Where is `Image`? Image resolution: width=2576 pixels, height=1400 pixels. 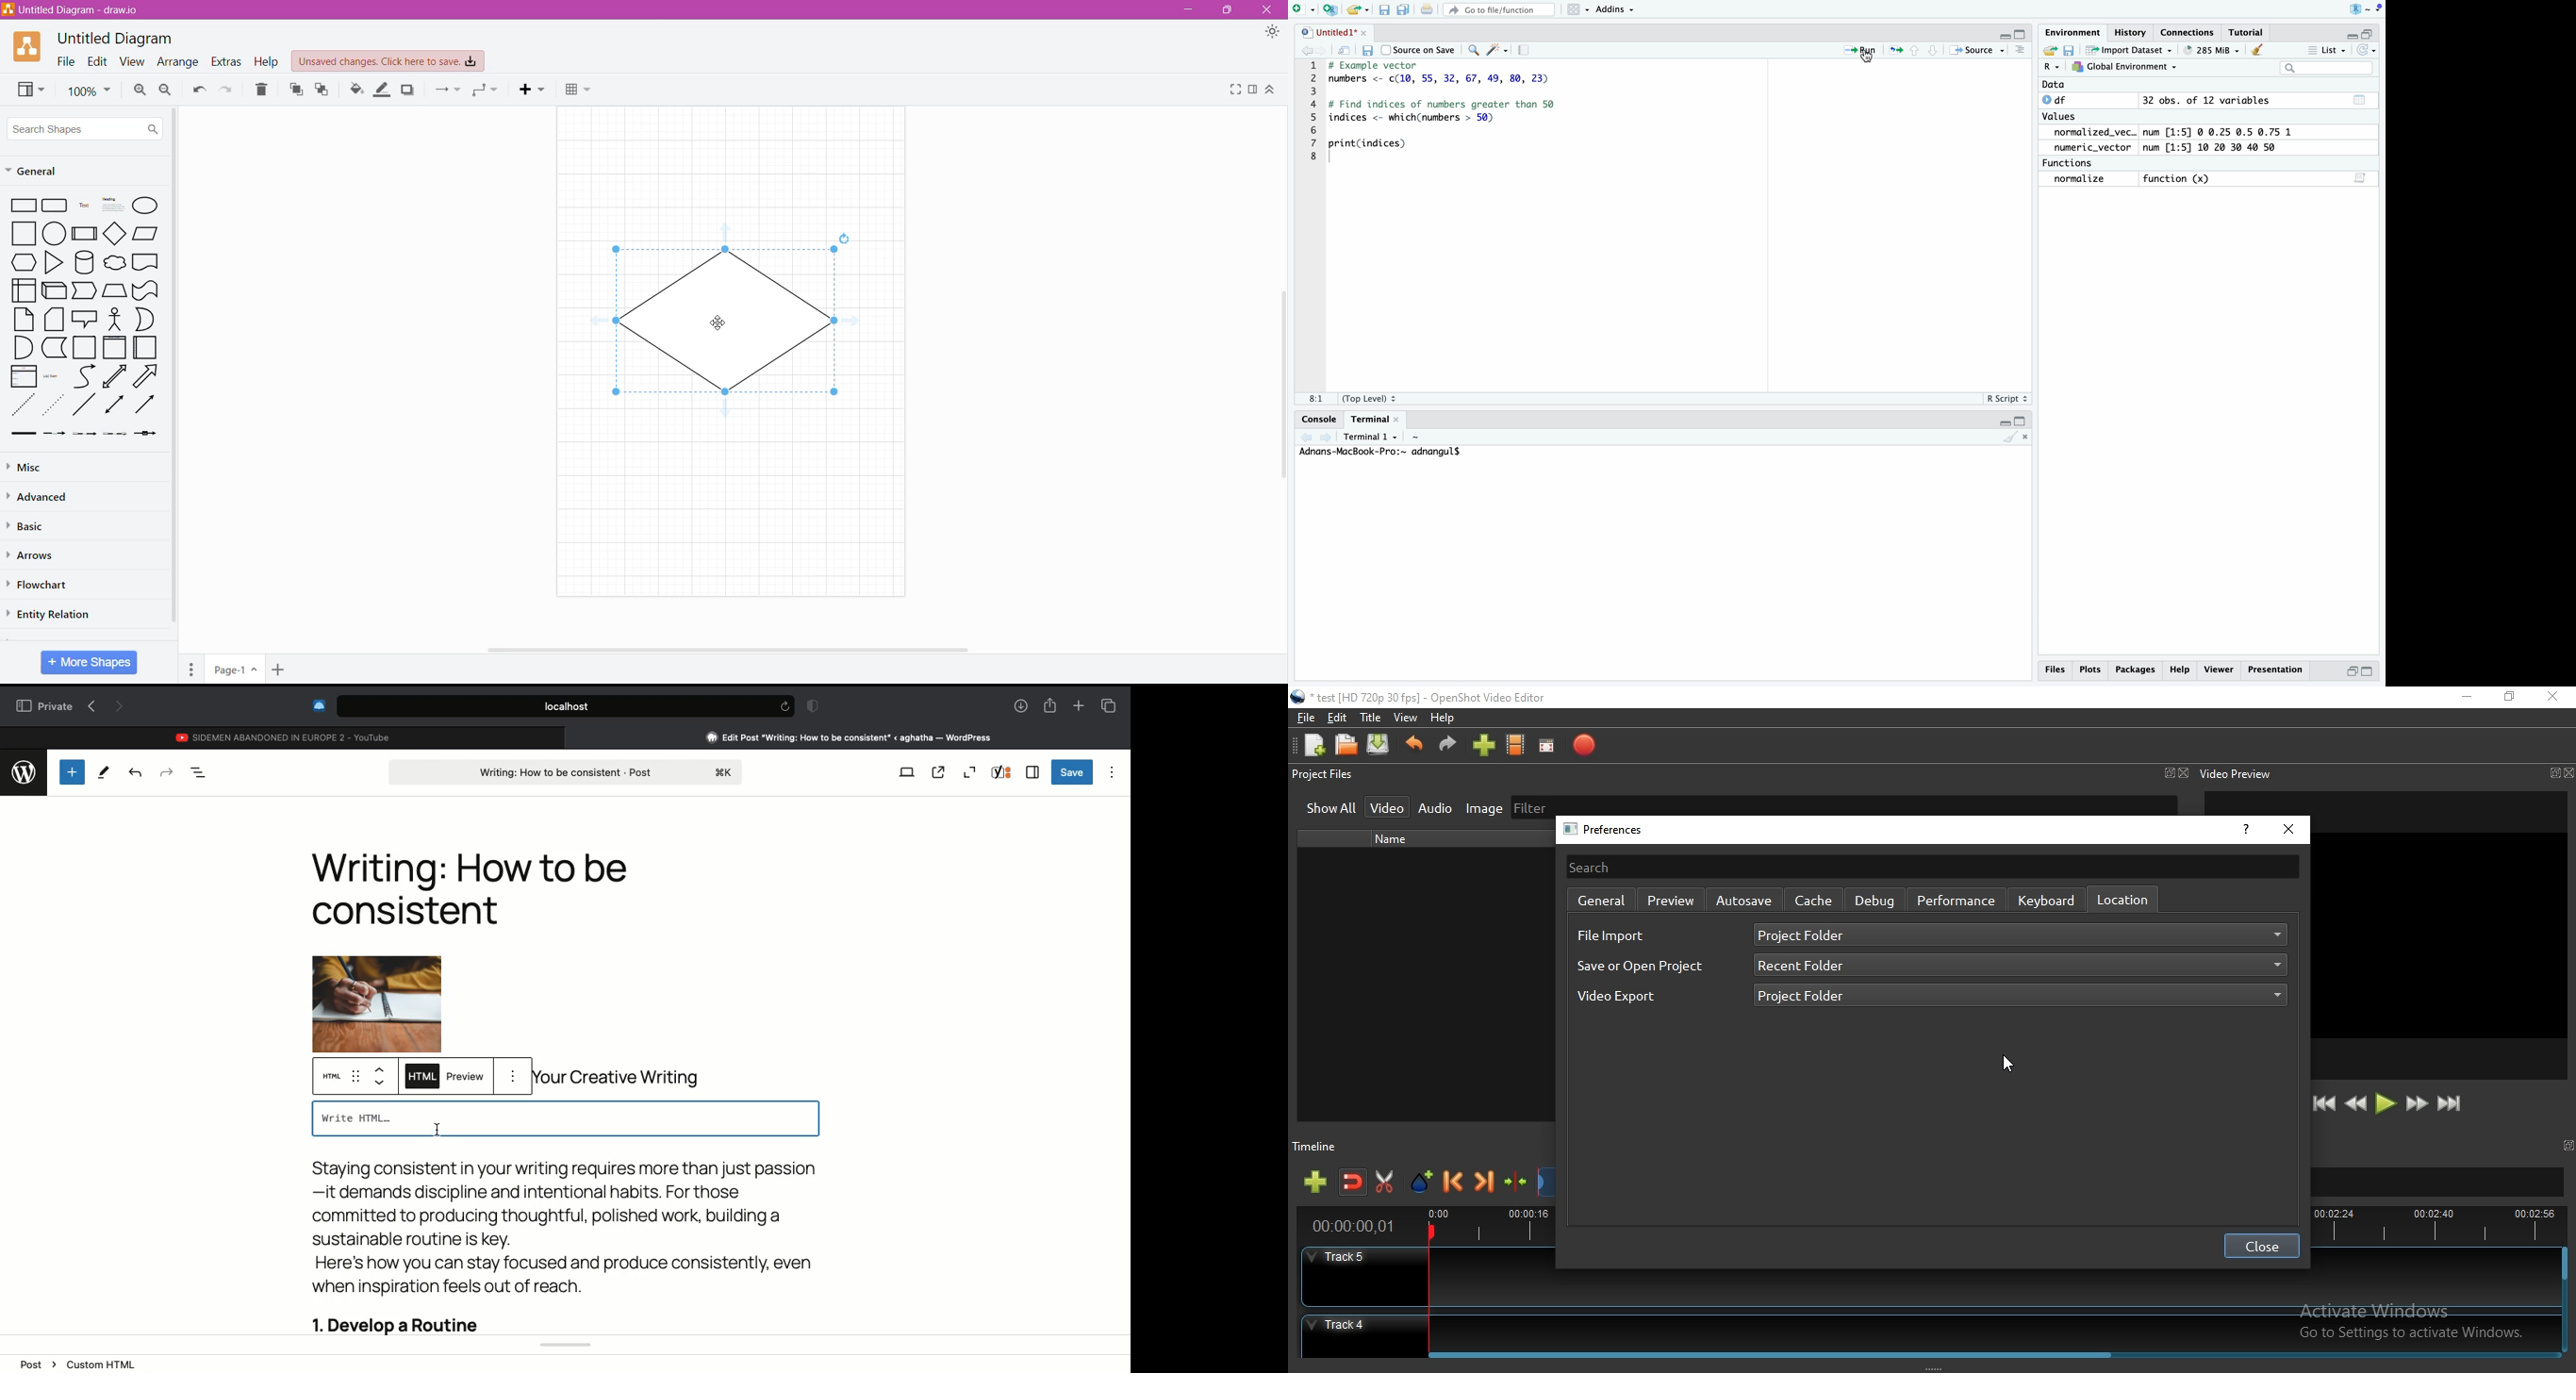
Image is located at coordinates (1479, 809).